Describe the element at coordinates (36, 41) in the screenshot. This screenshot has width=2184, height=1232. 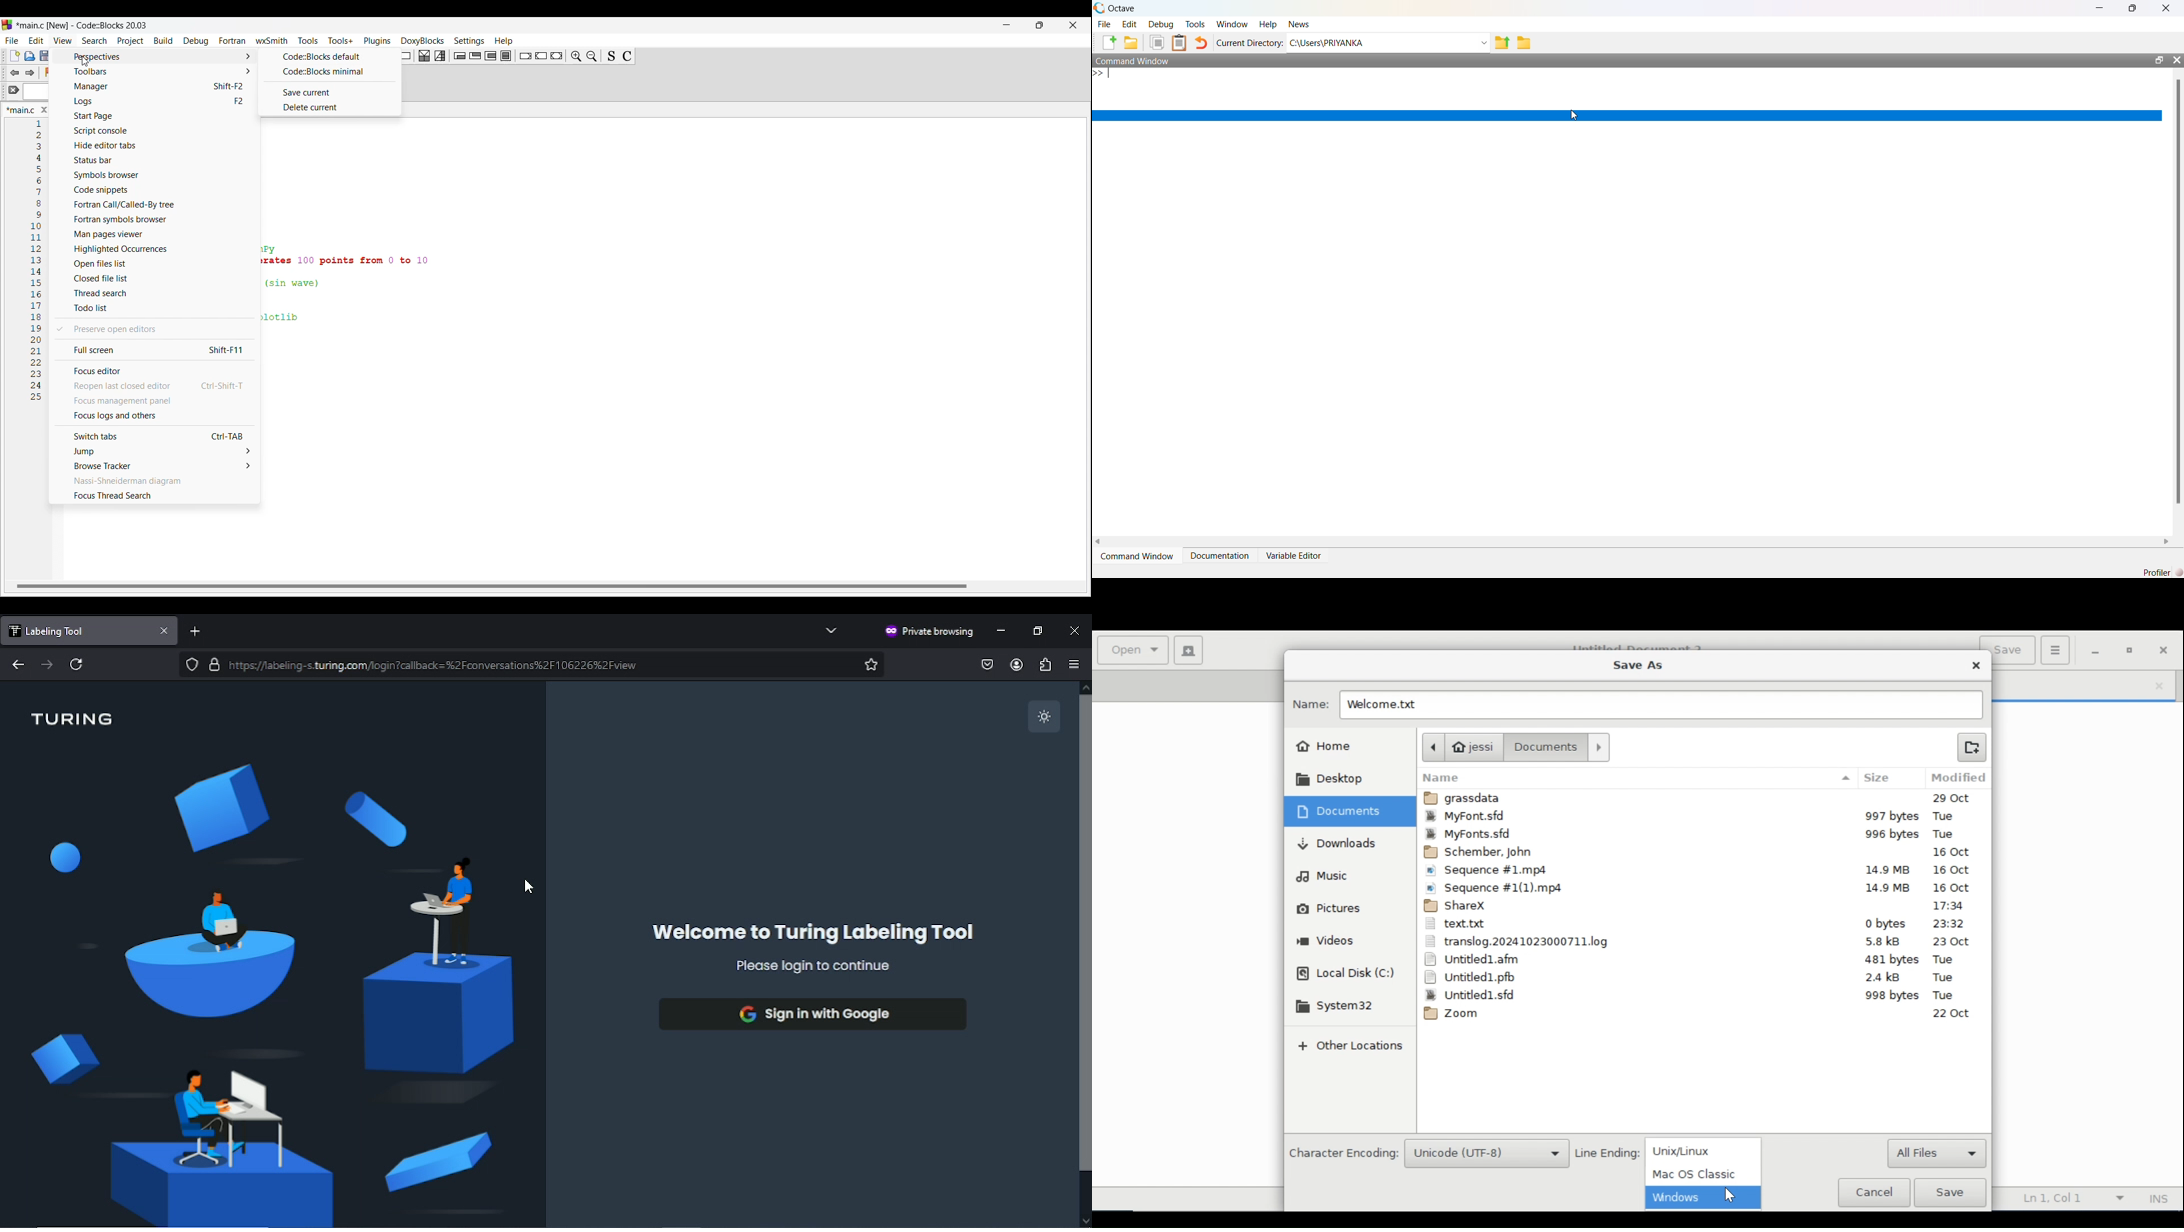
I see `Edit menu` at that location.